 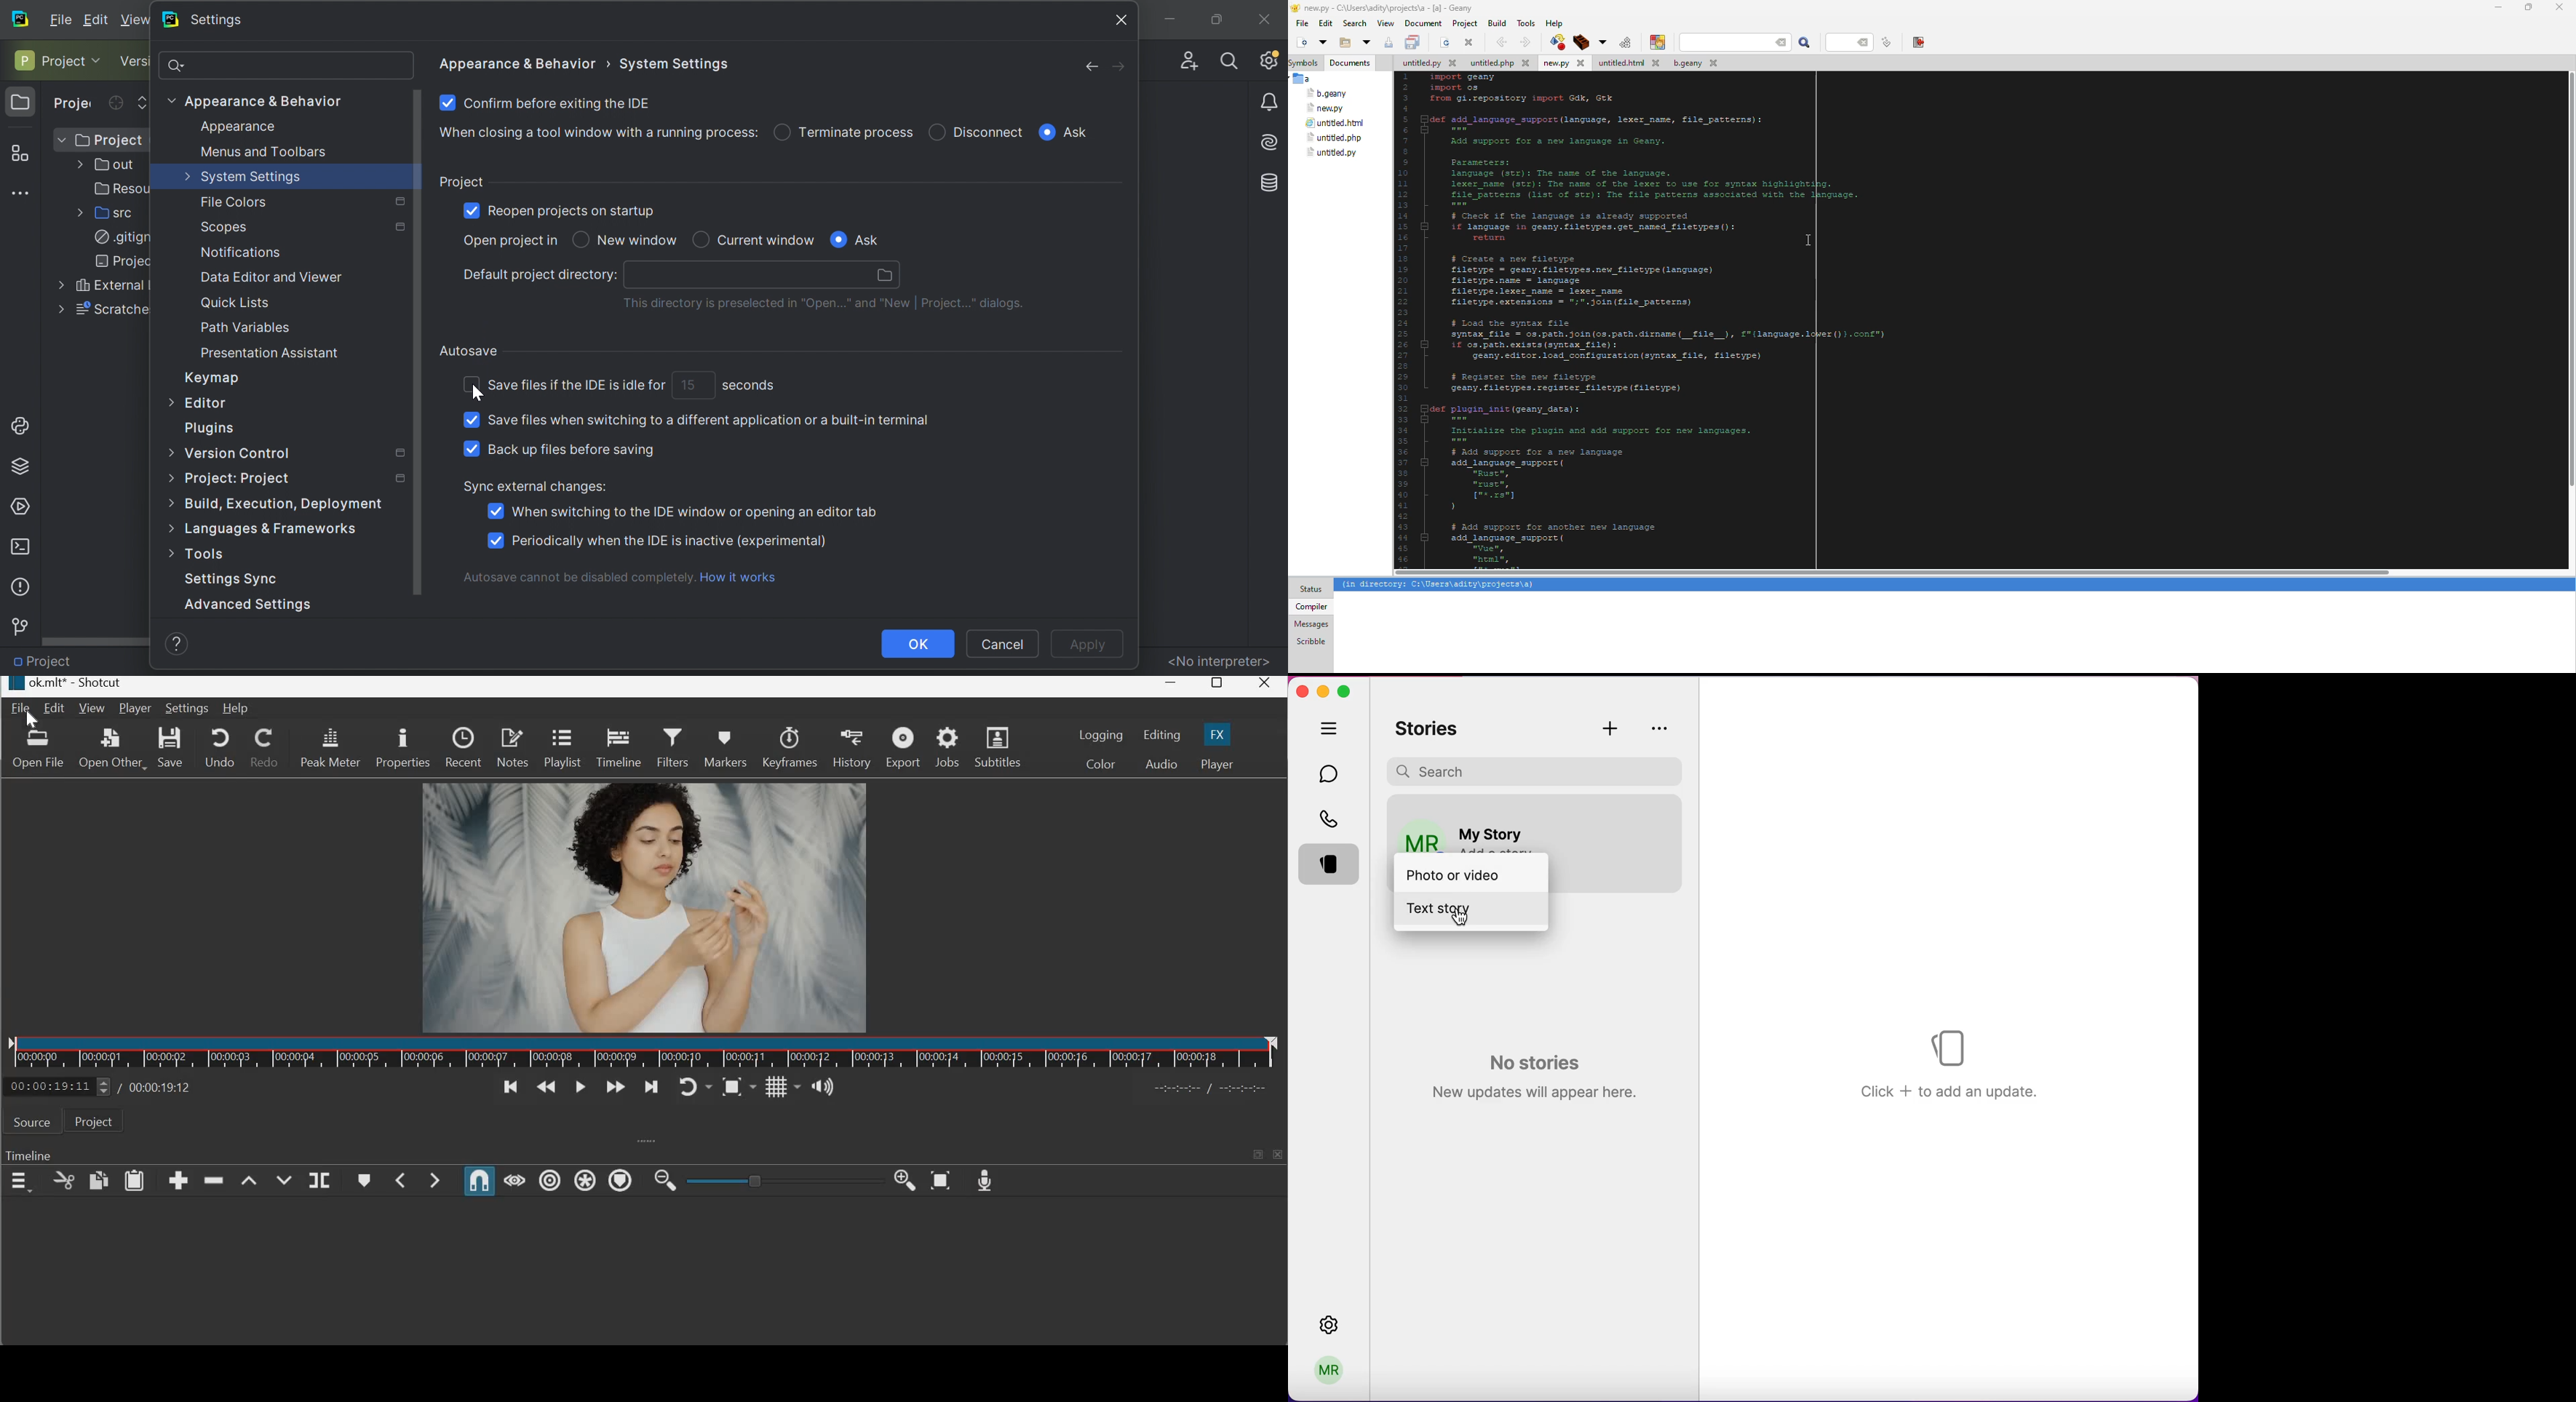 I want to click on Stories logo, so click(x=1952, y=1046).